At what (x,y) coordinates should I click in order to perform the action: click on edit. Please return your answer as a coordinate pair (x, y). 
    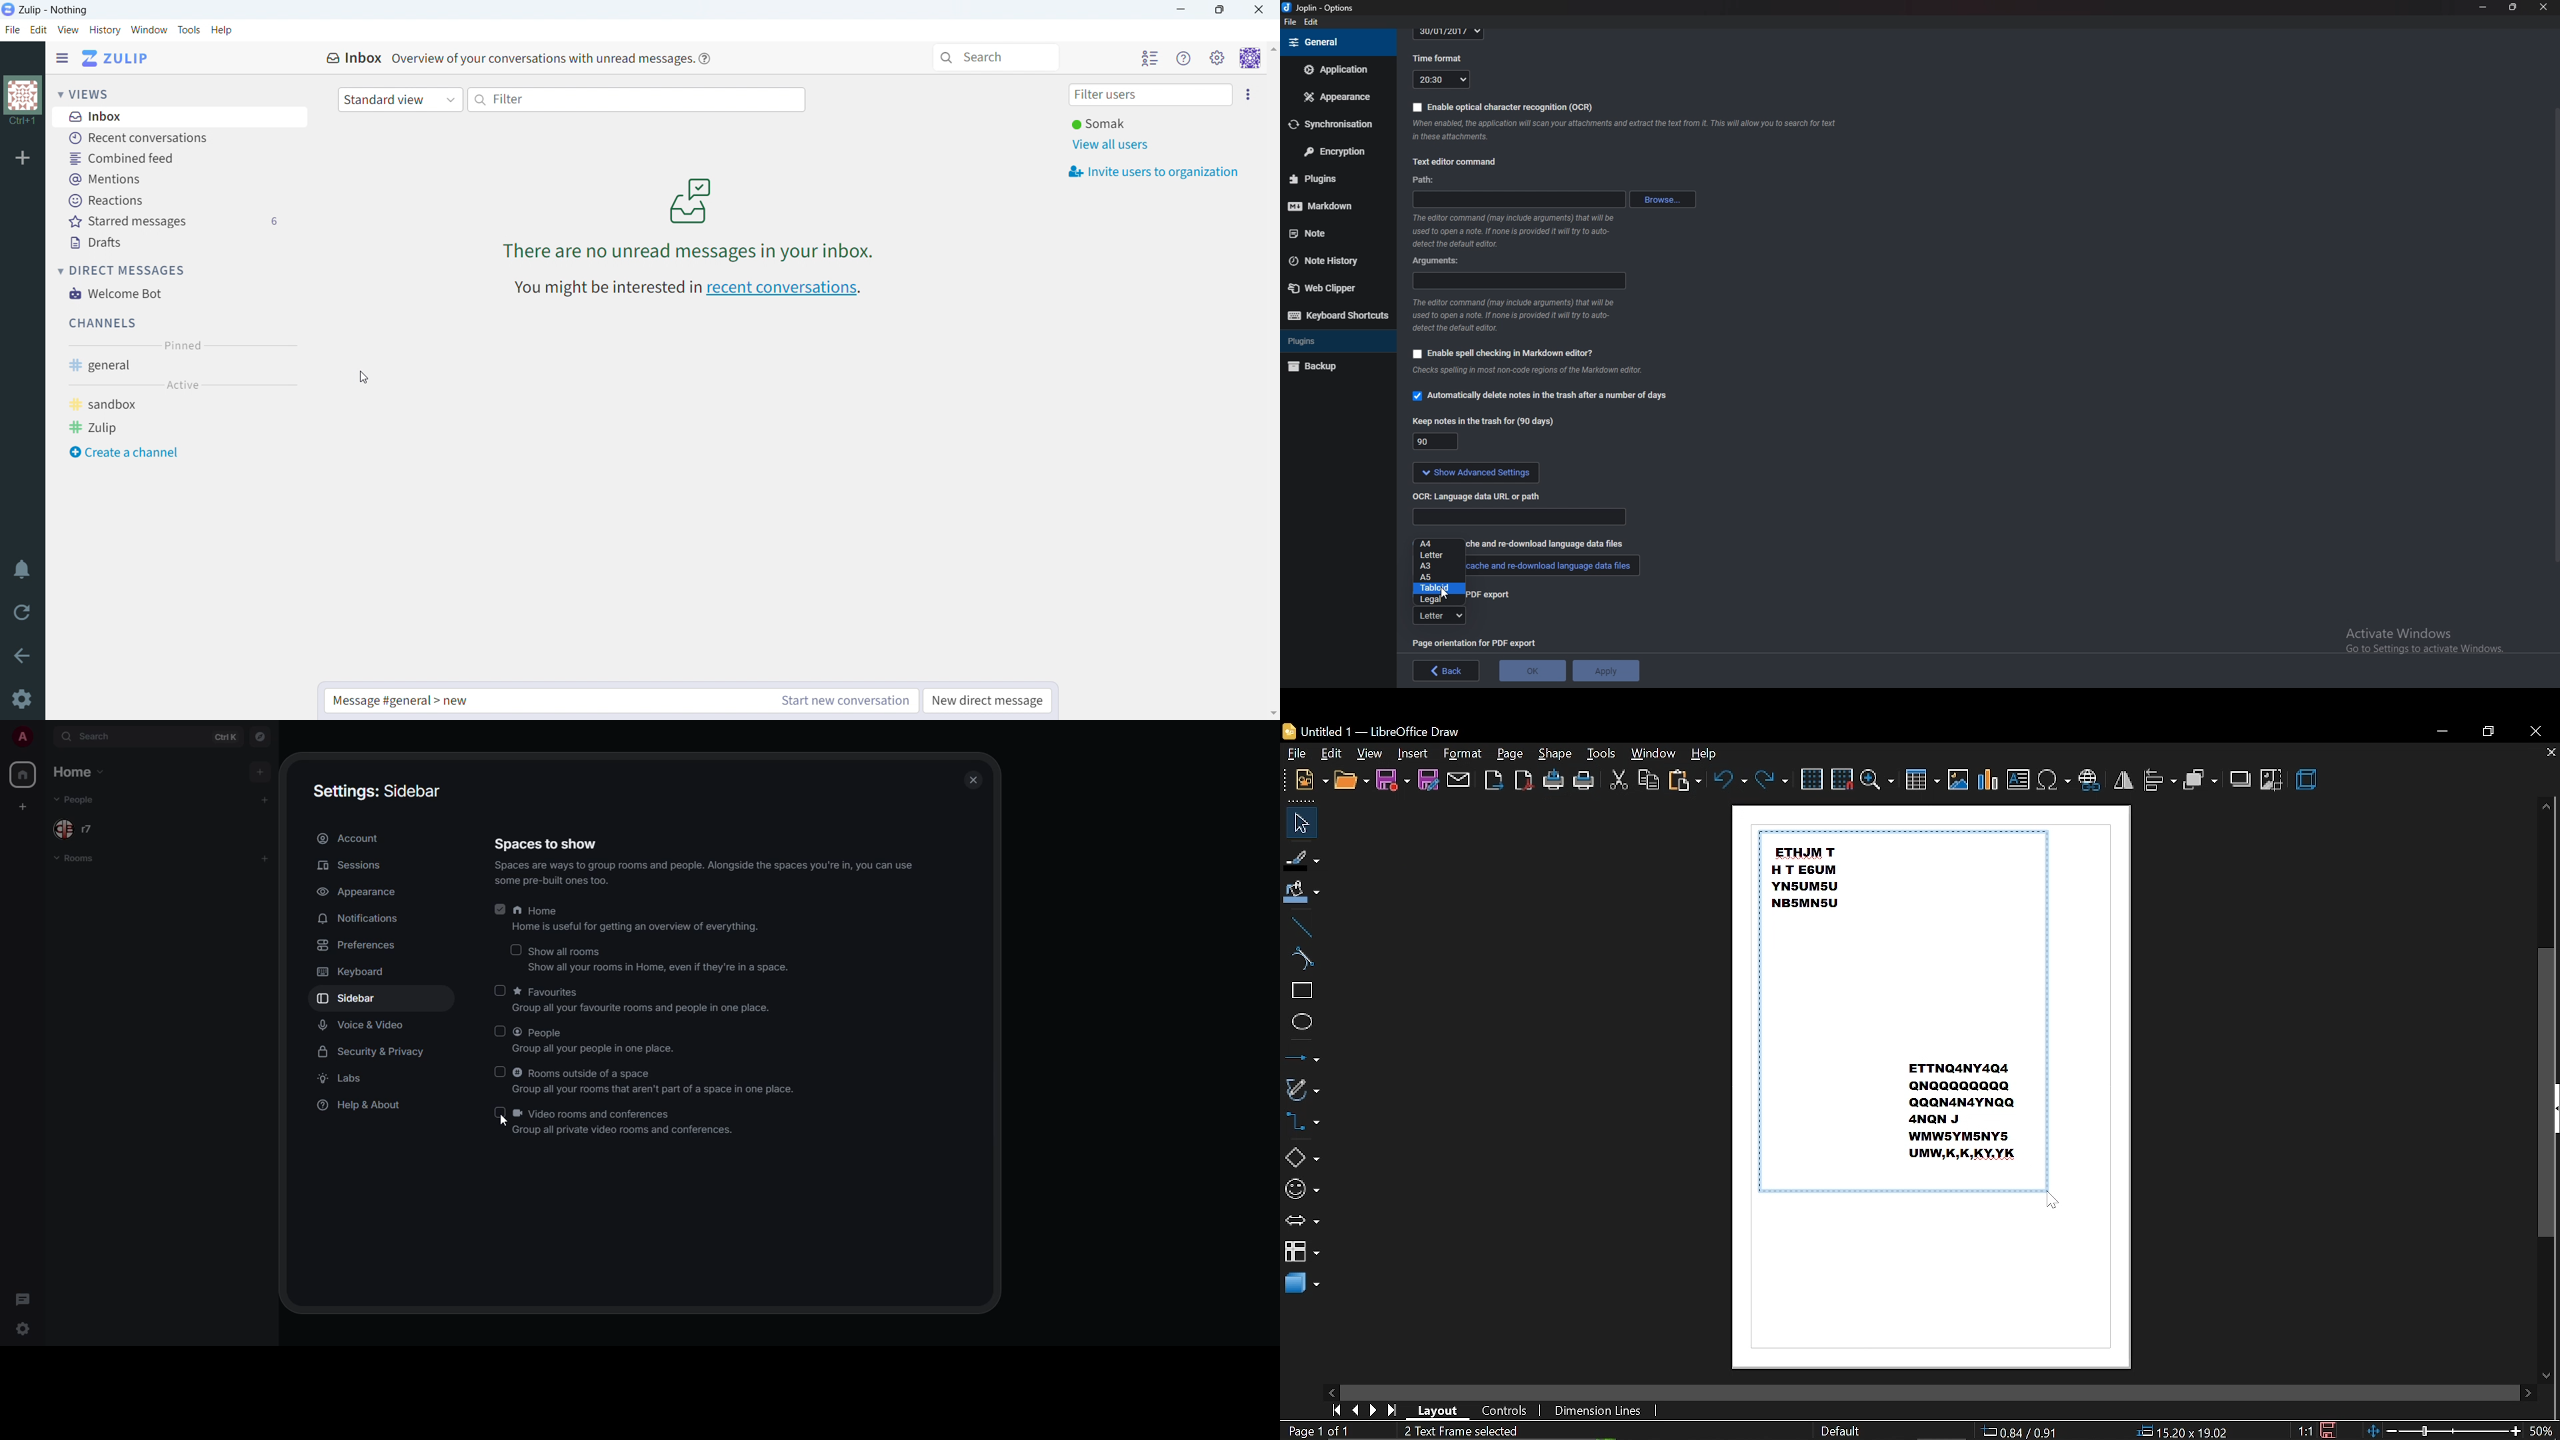
    Looking at the image, I should click on (39, 29).